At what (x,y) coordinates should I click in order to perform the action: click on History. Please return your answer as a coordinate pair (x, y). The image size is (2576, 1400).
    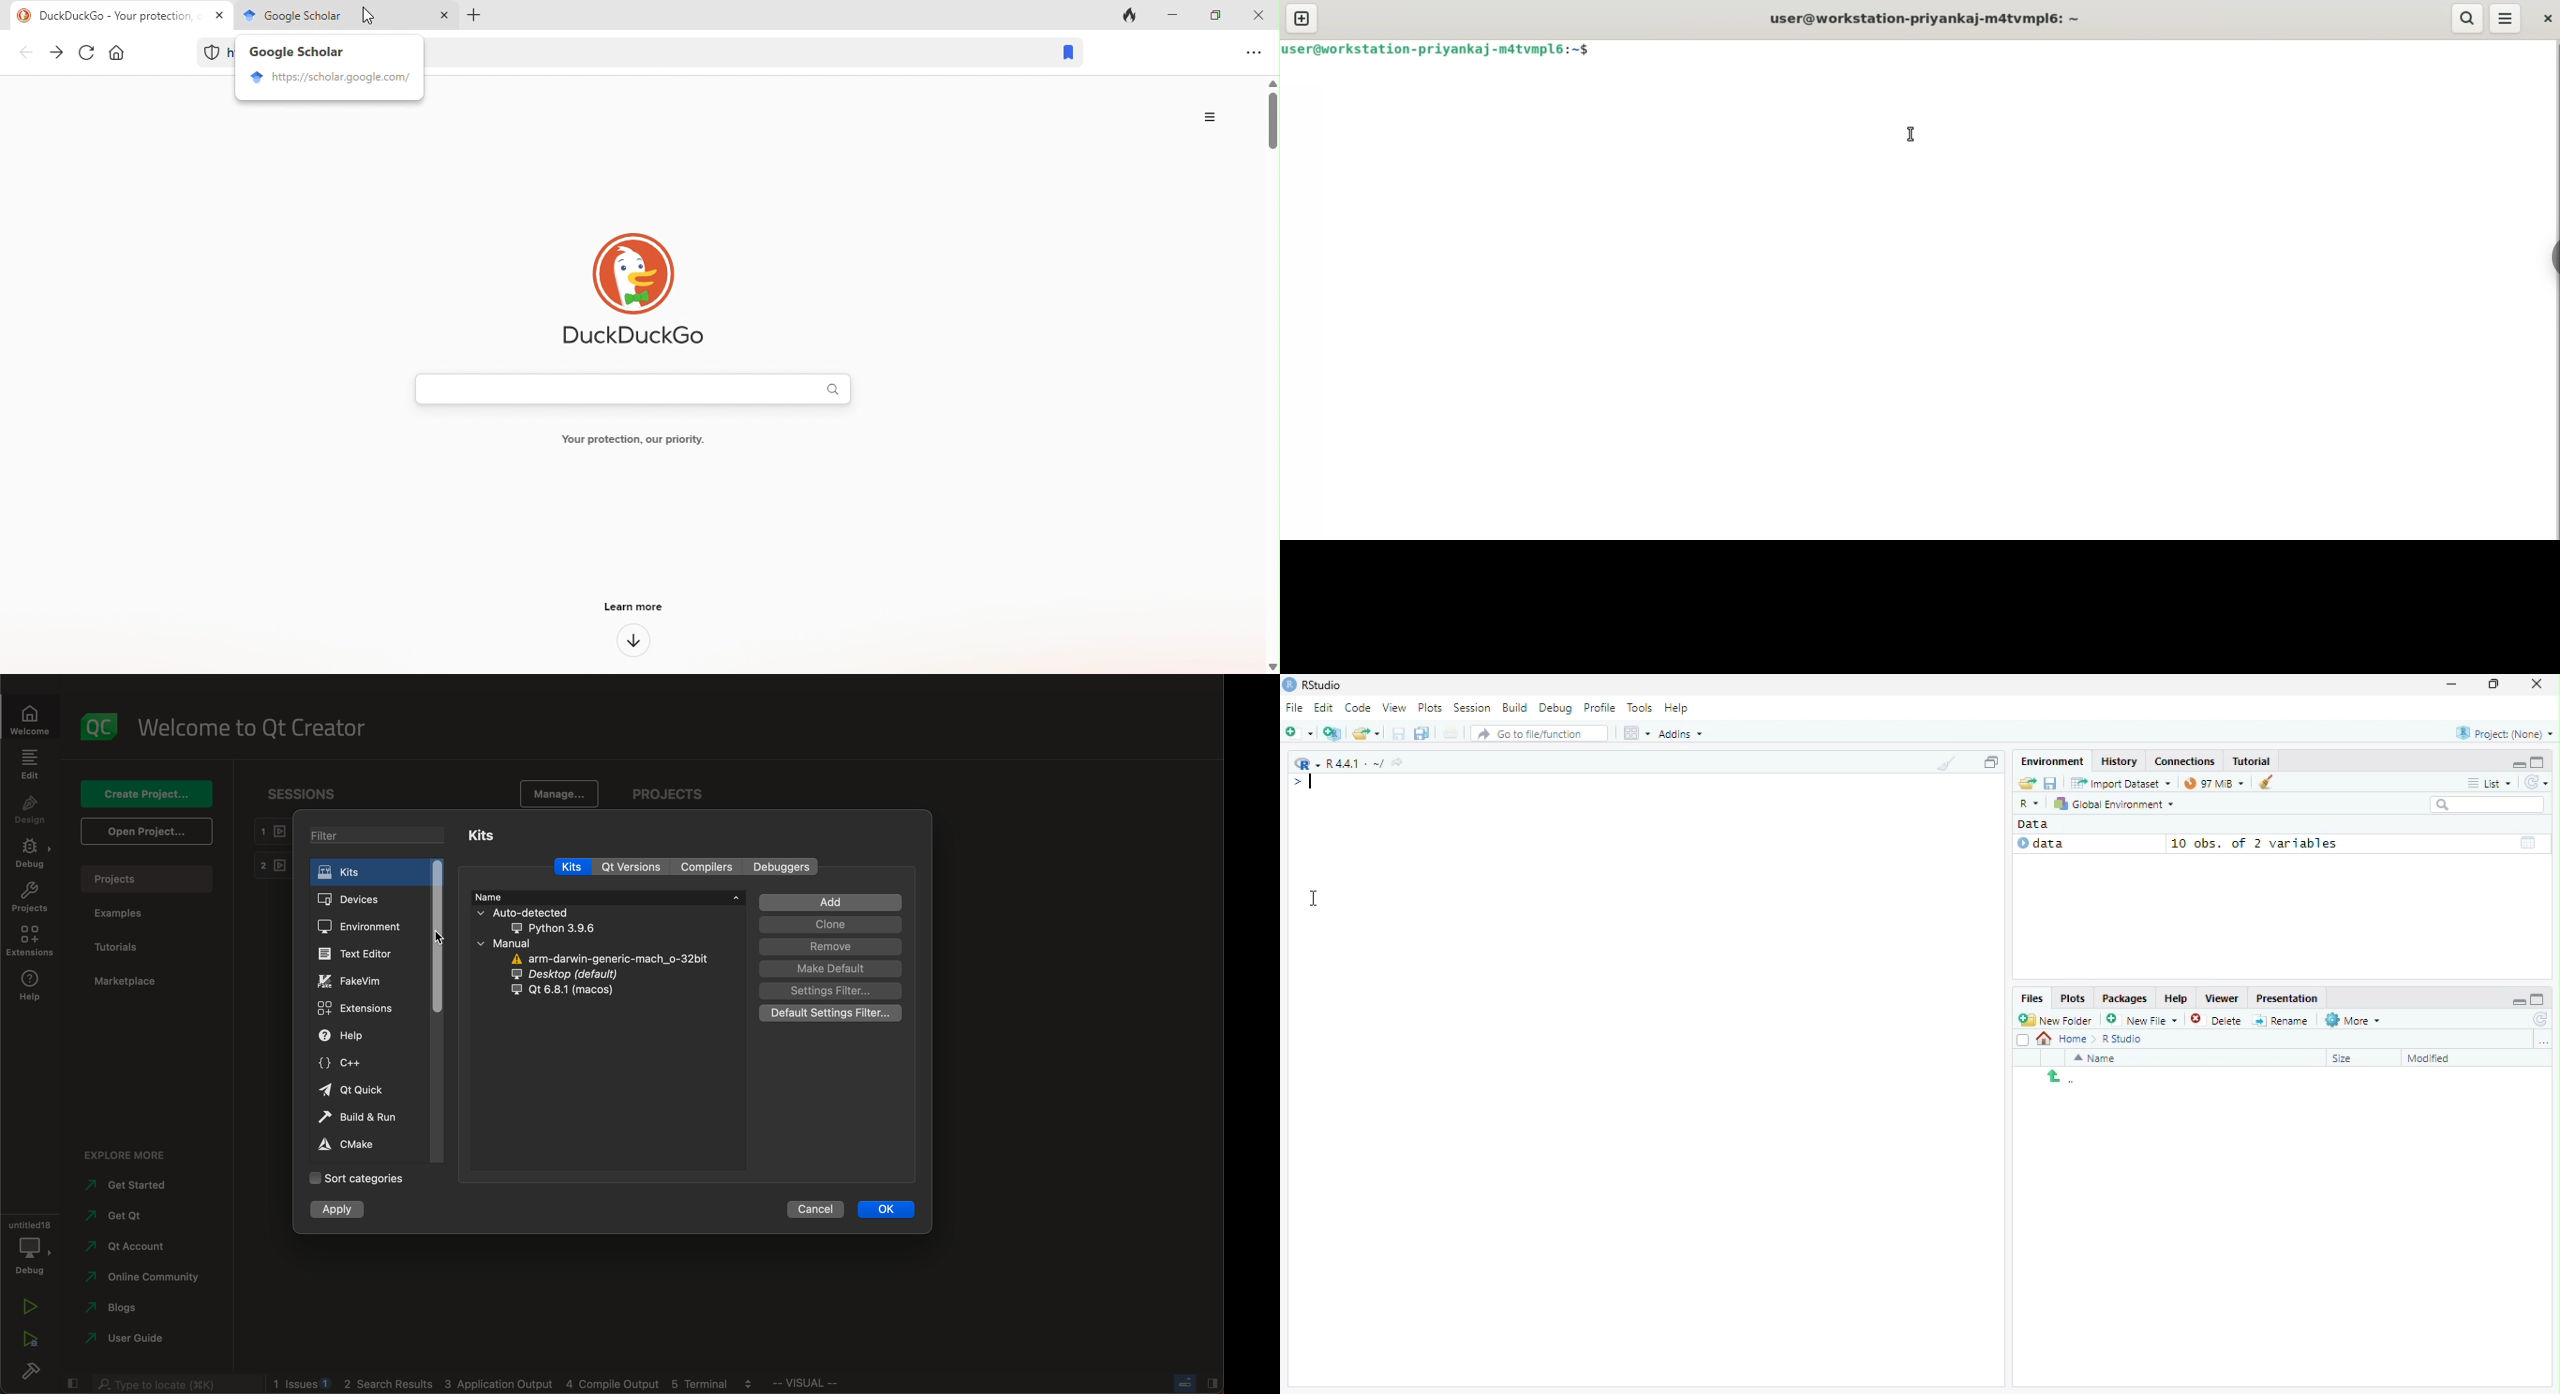
    Looking at the image, I should click on (2117, 761).